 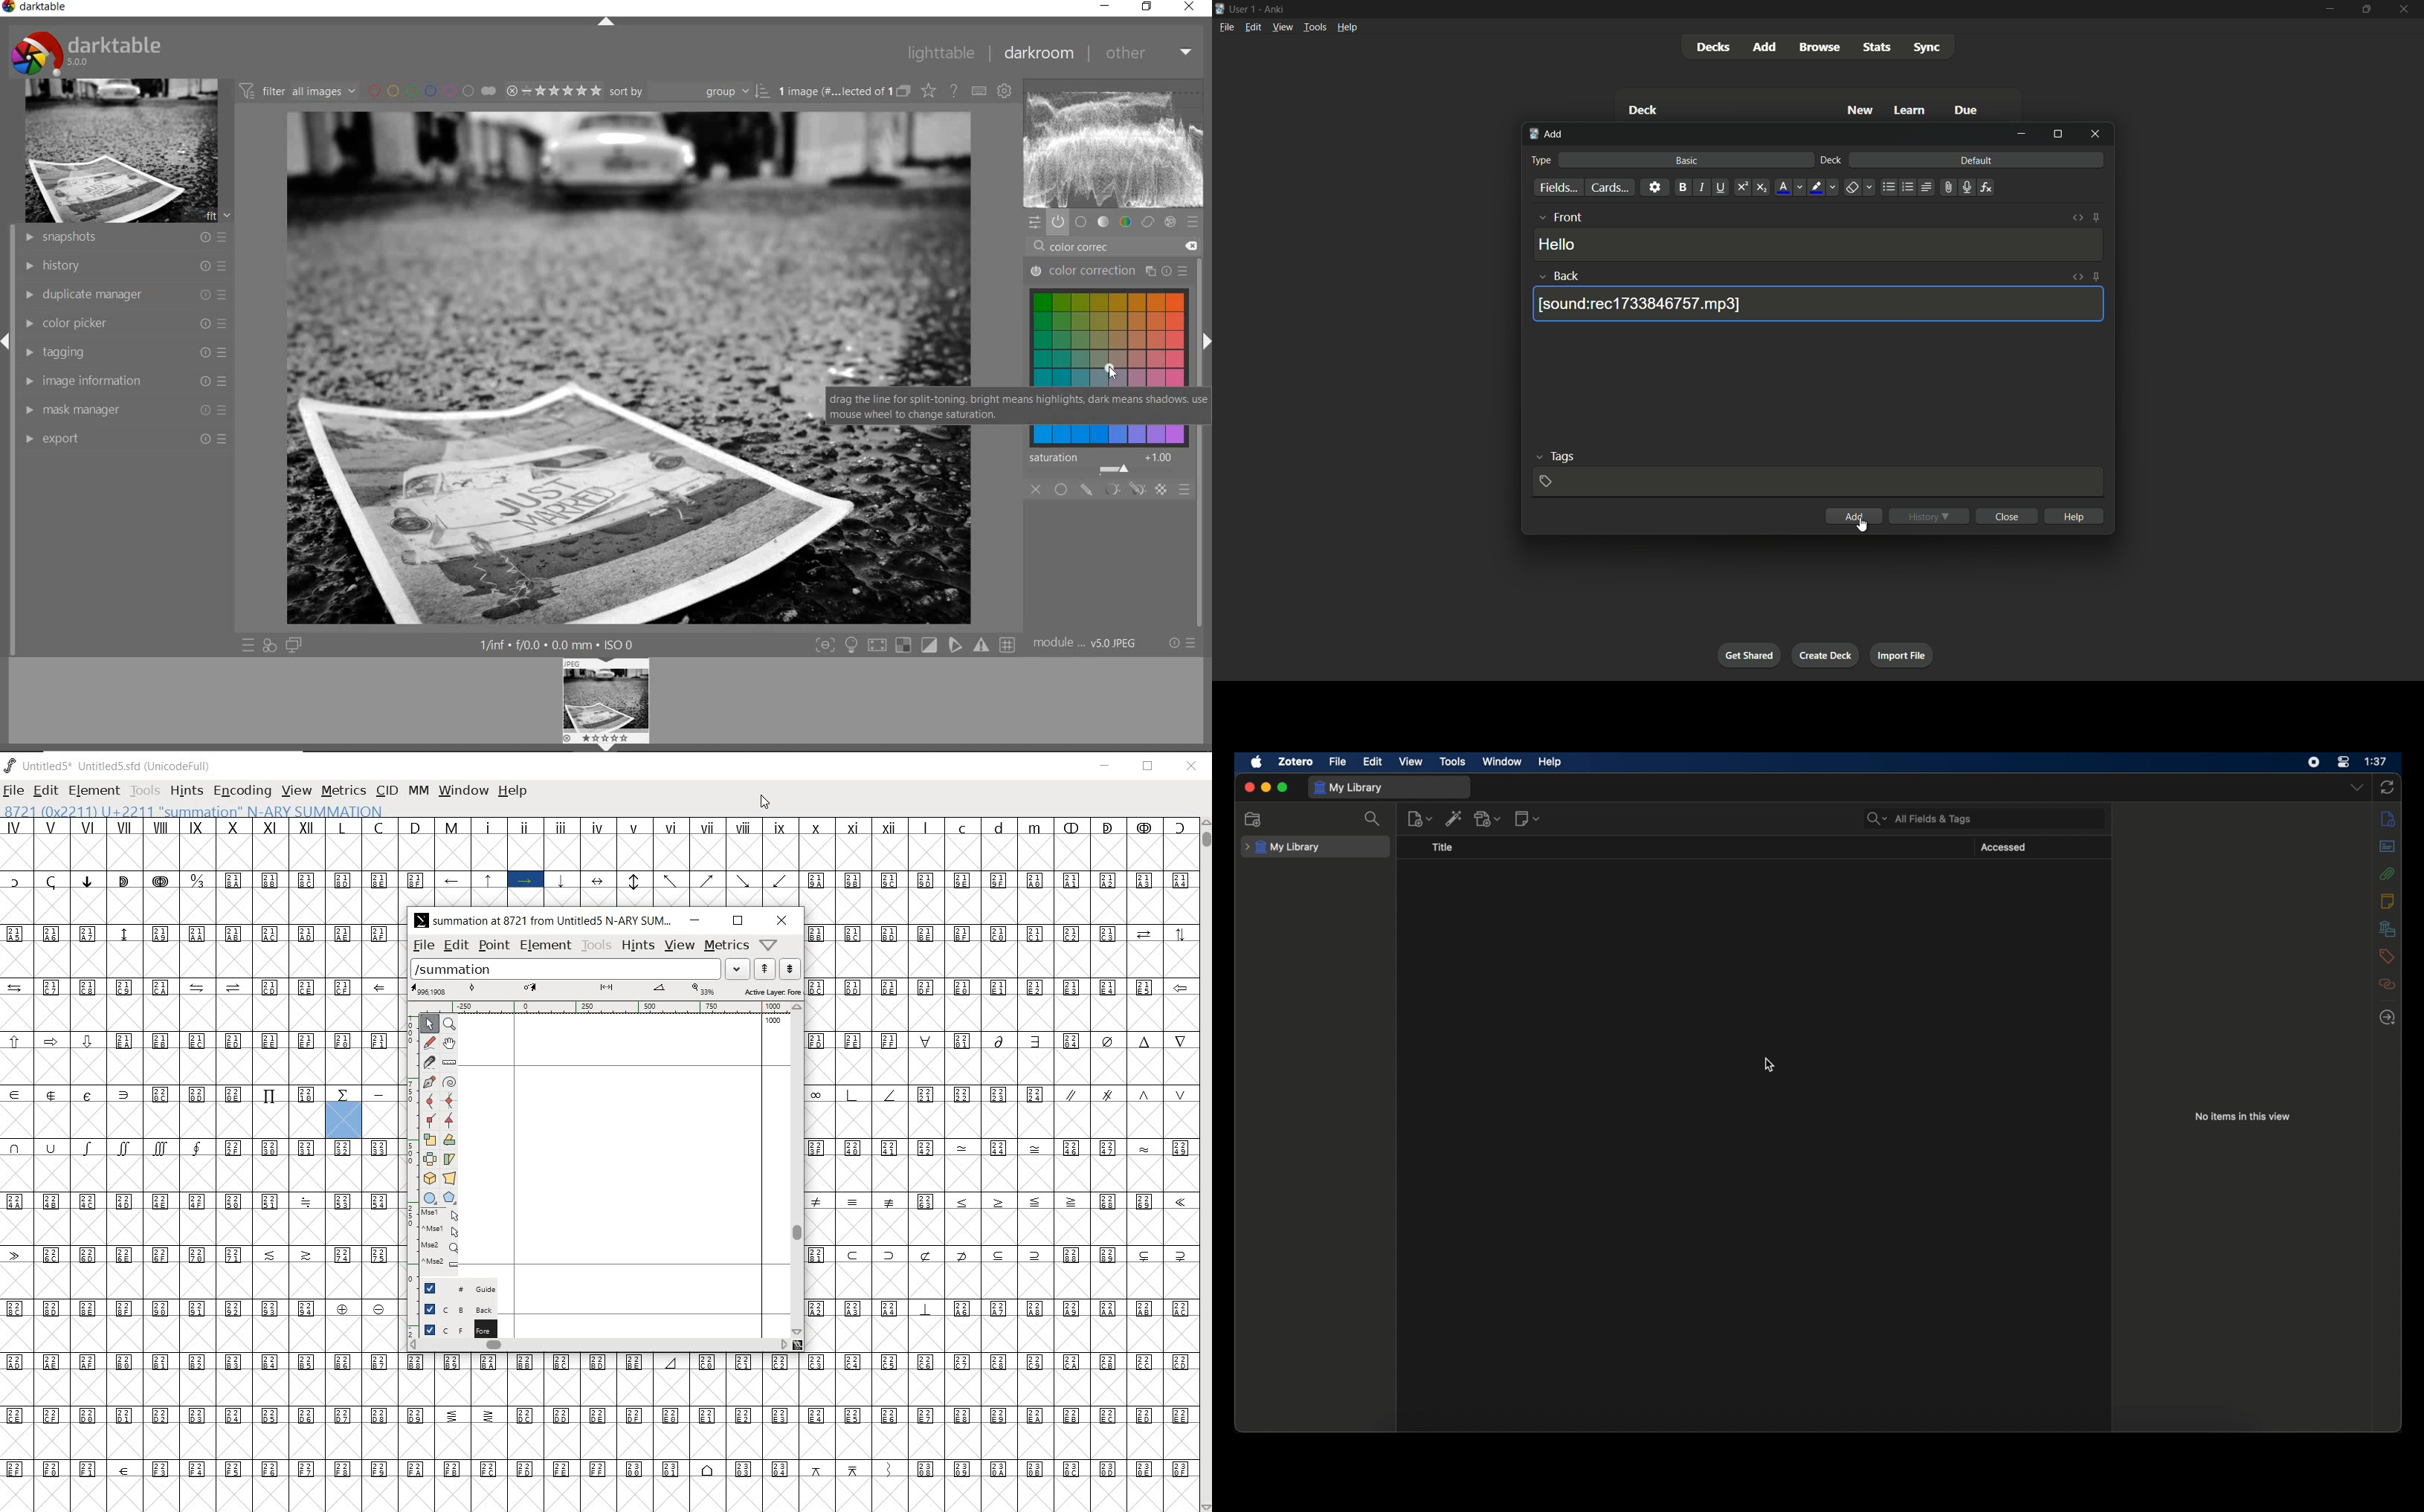 I want to click on CID, so click(x=385, y=791).